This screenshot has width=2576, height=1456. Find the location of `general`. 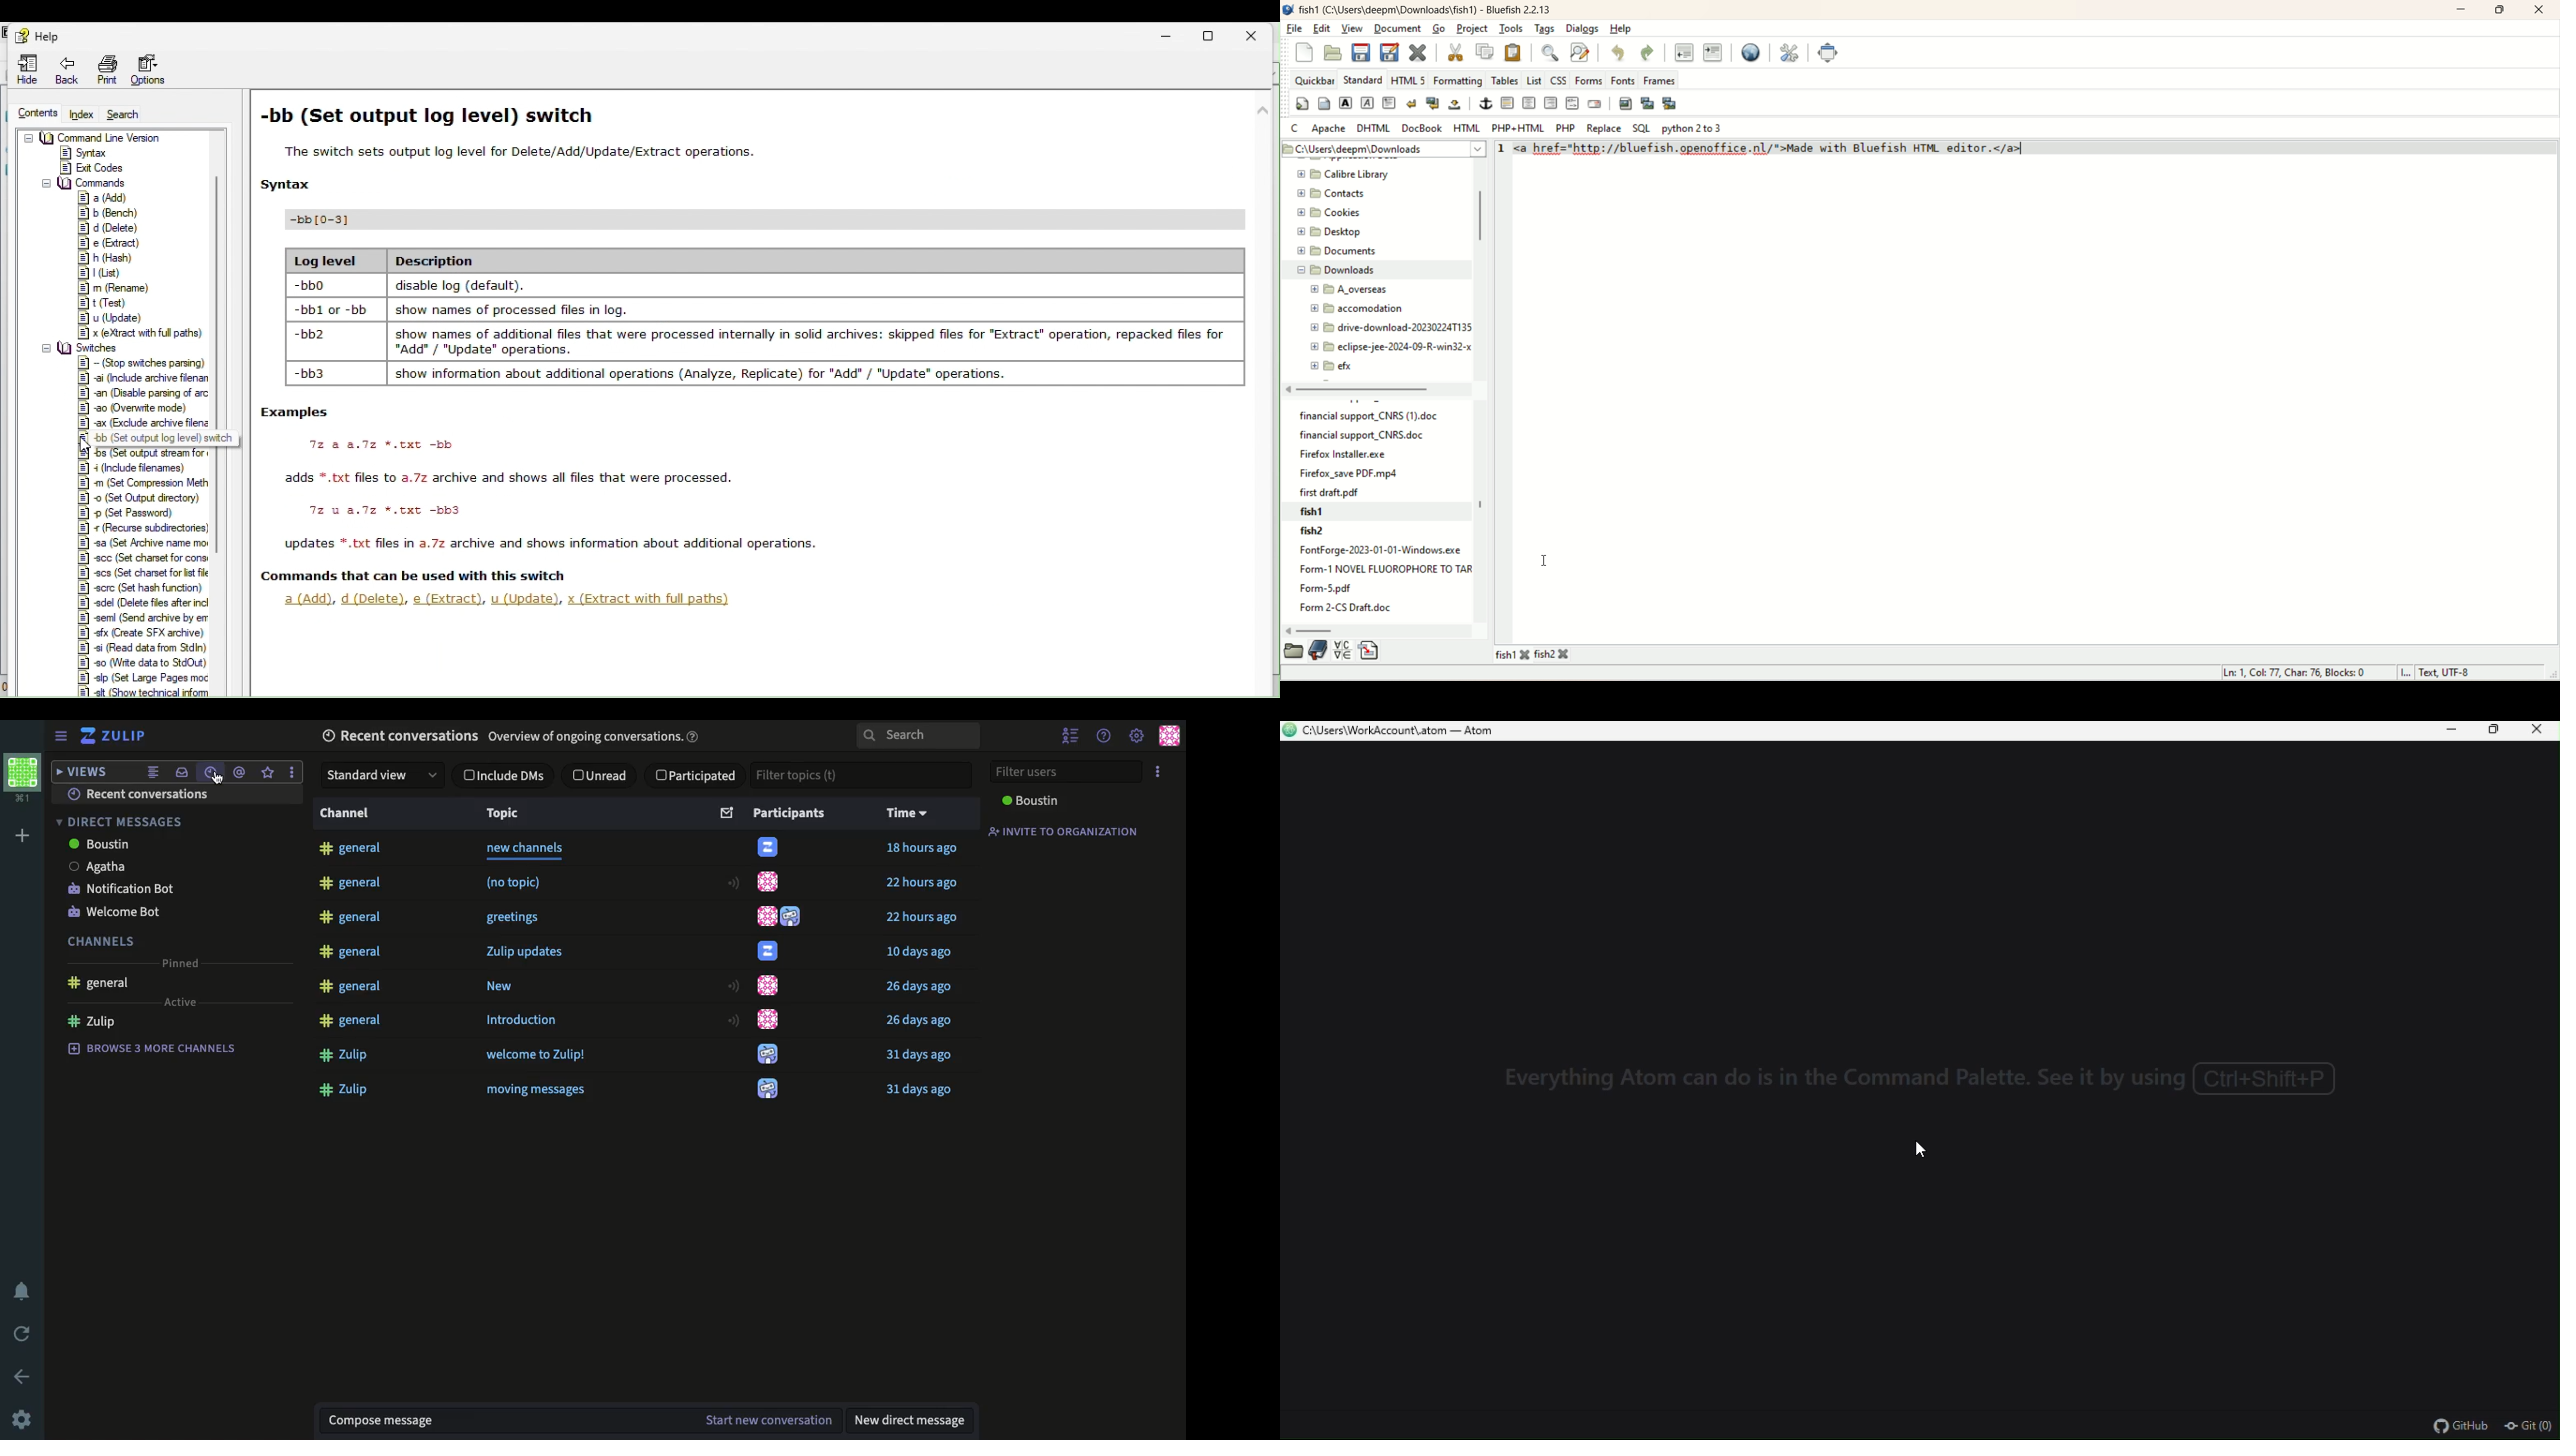

general is located at coordinates (350, 849).